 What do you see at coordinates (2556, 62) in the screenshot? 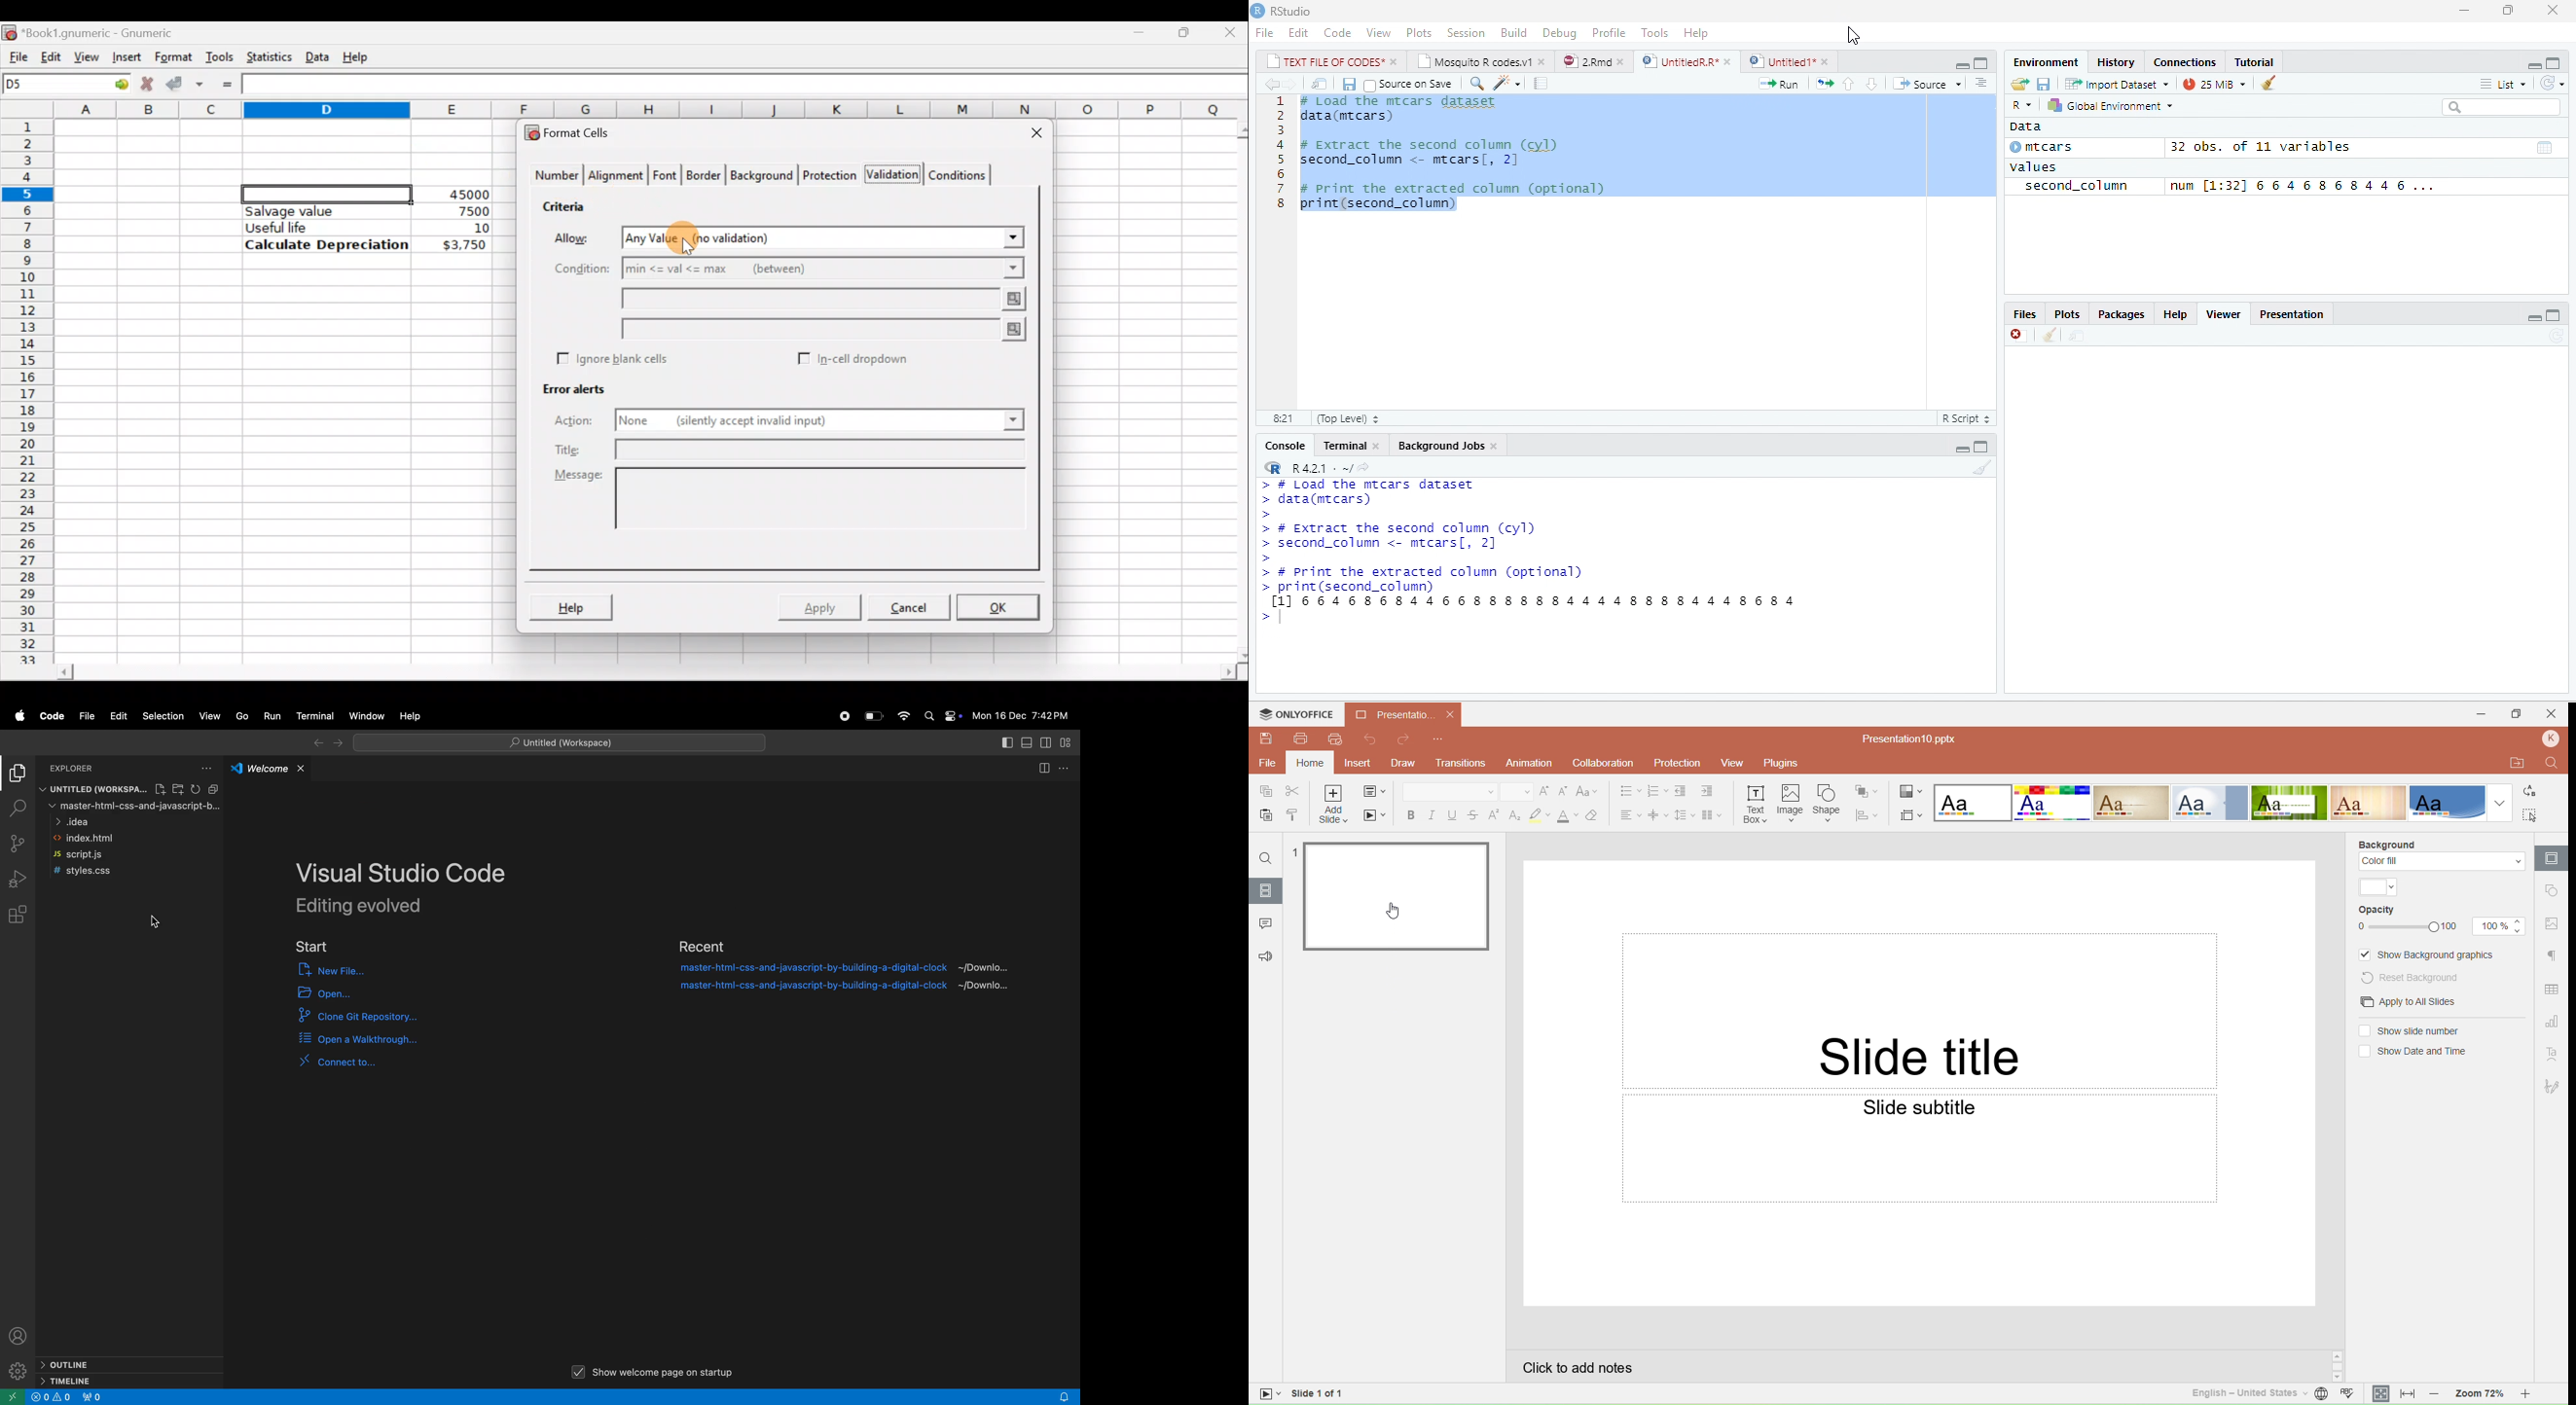
I see `maximize` at bounding box center [2556, 62].